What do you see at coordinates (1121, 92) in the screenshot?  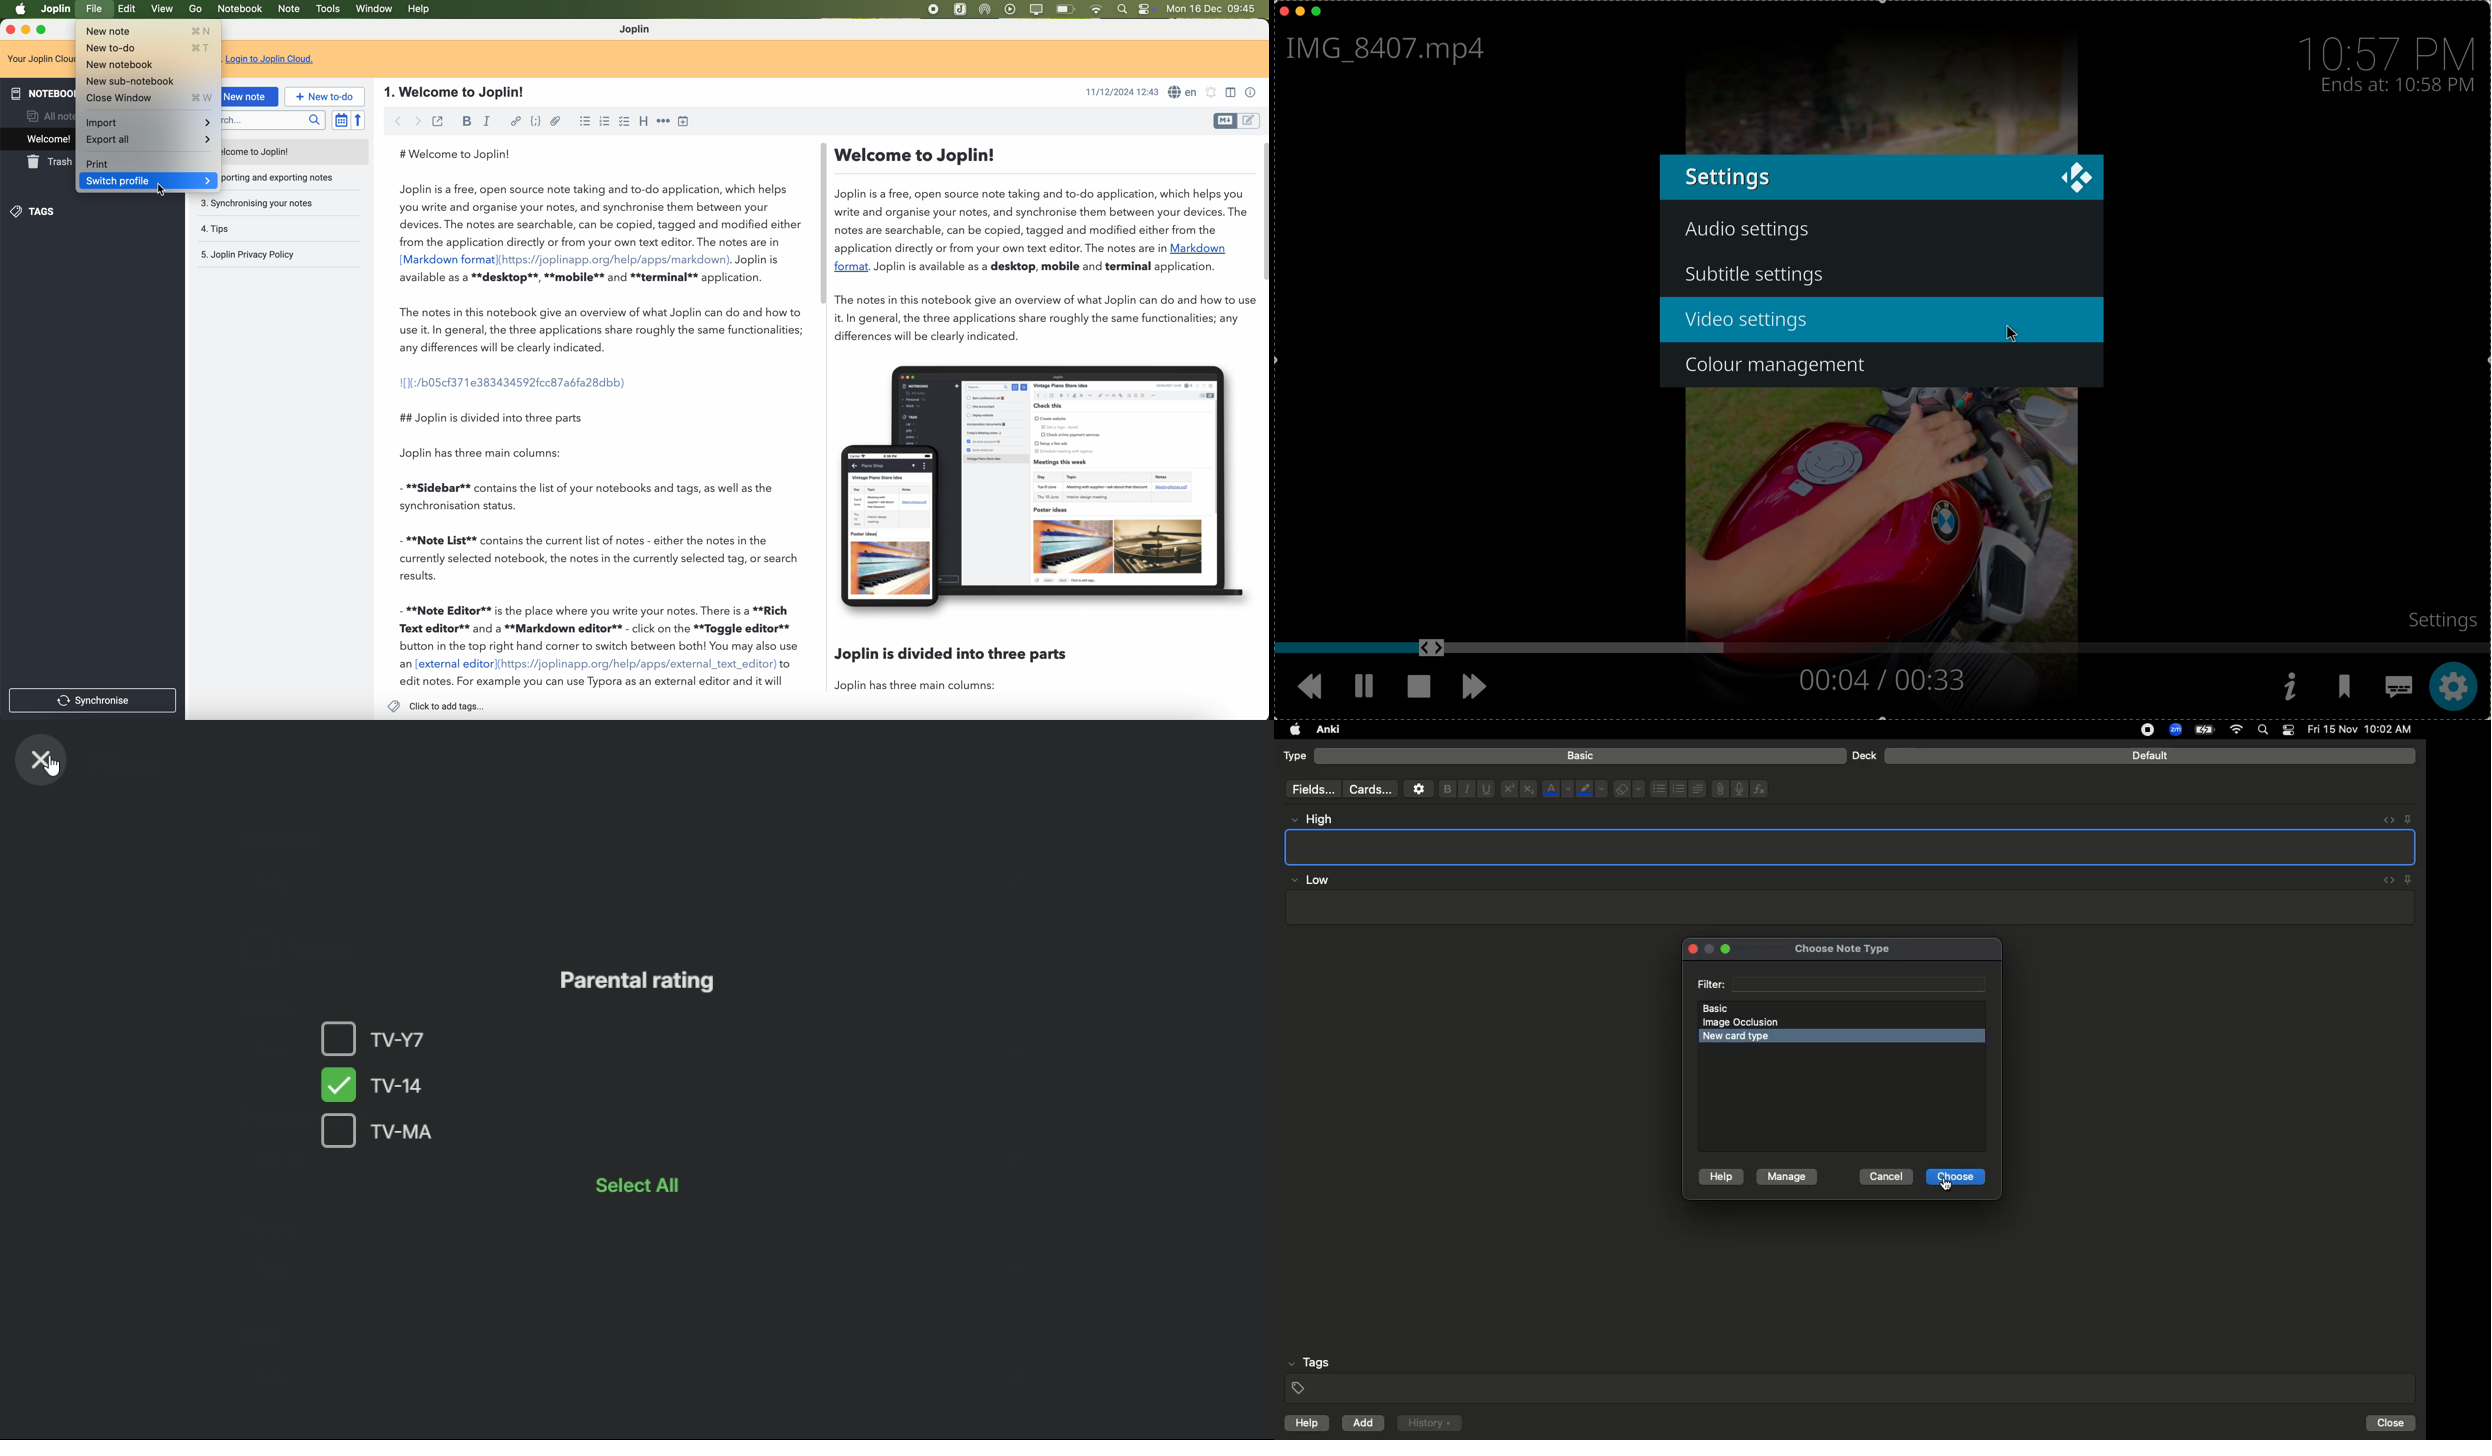 I see `11/12/2024 12:43` at bounding box center [1121, 92].